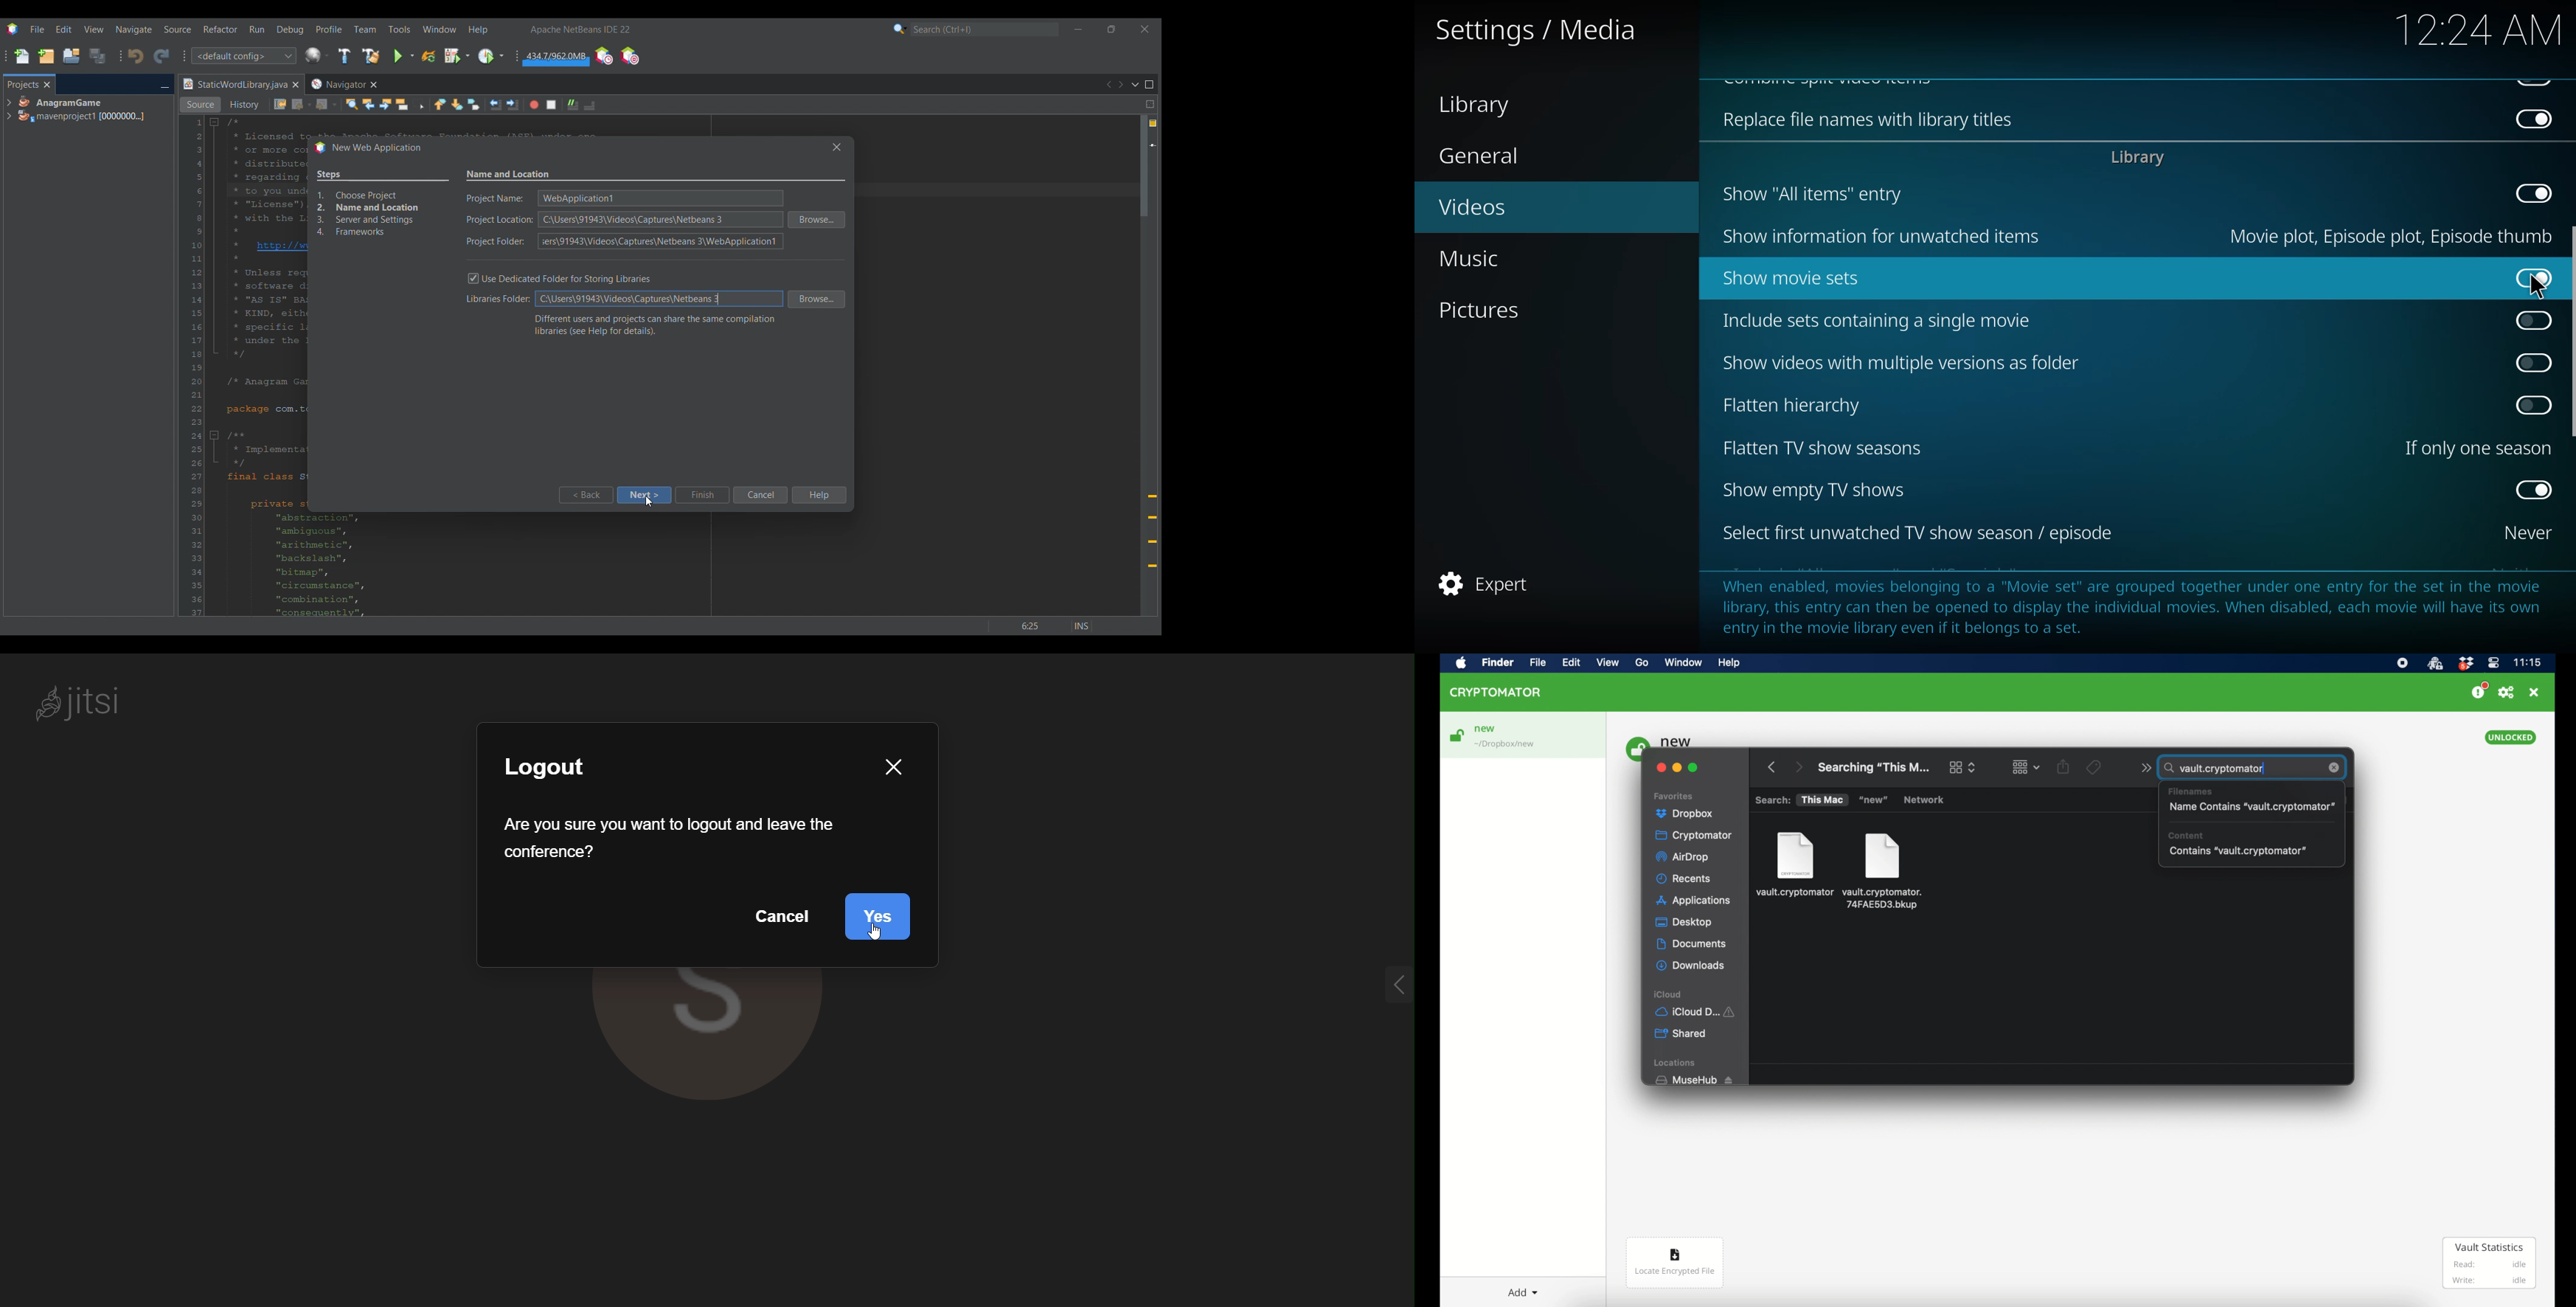 This screenshot has height=1316, width=2576. Describe the element at coordinates (1690, 966) in the screenshot. I see `downloads` at that location.